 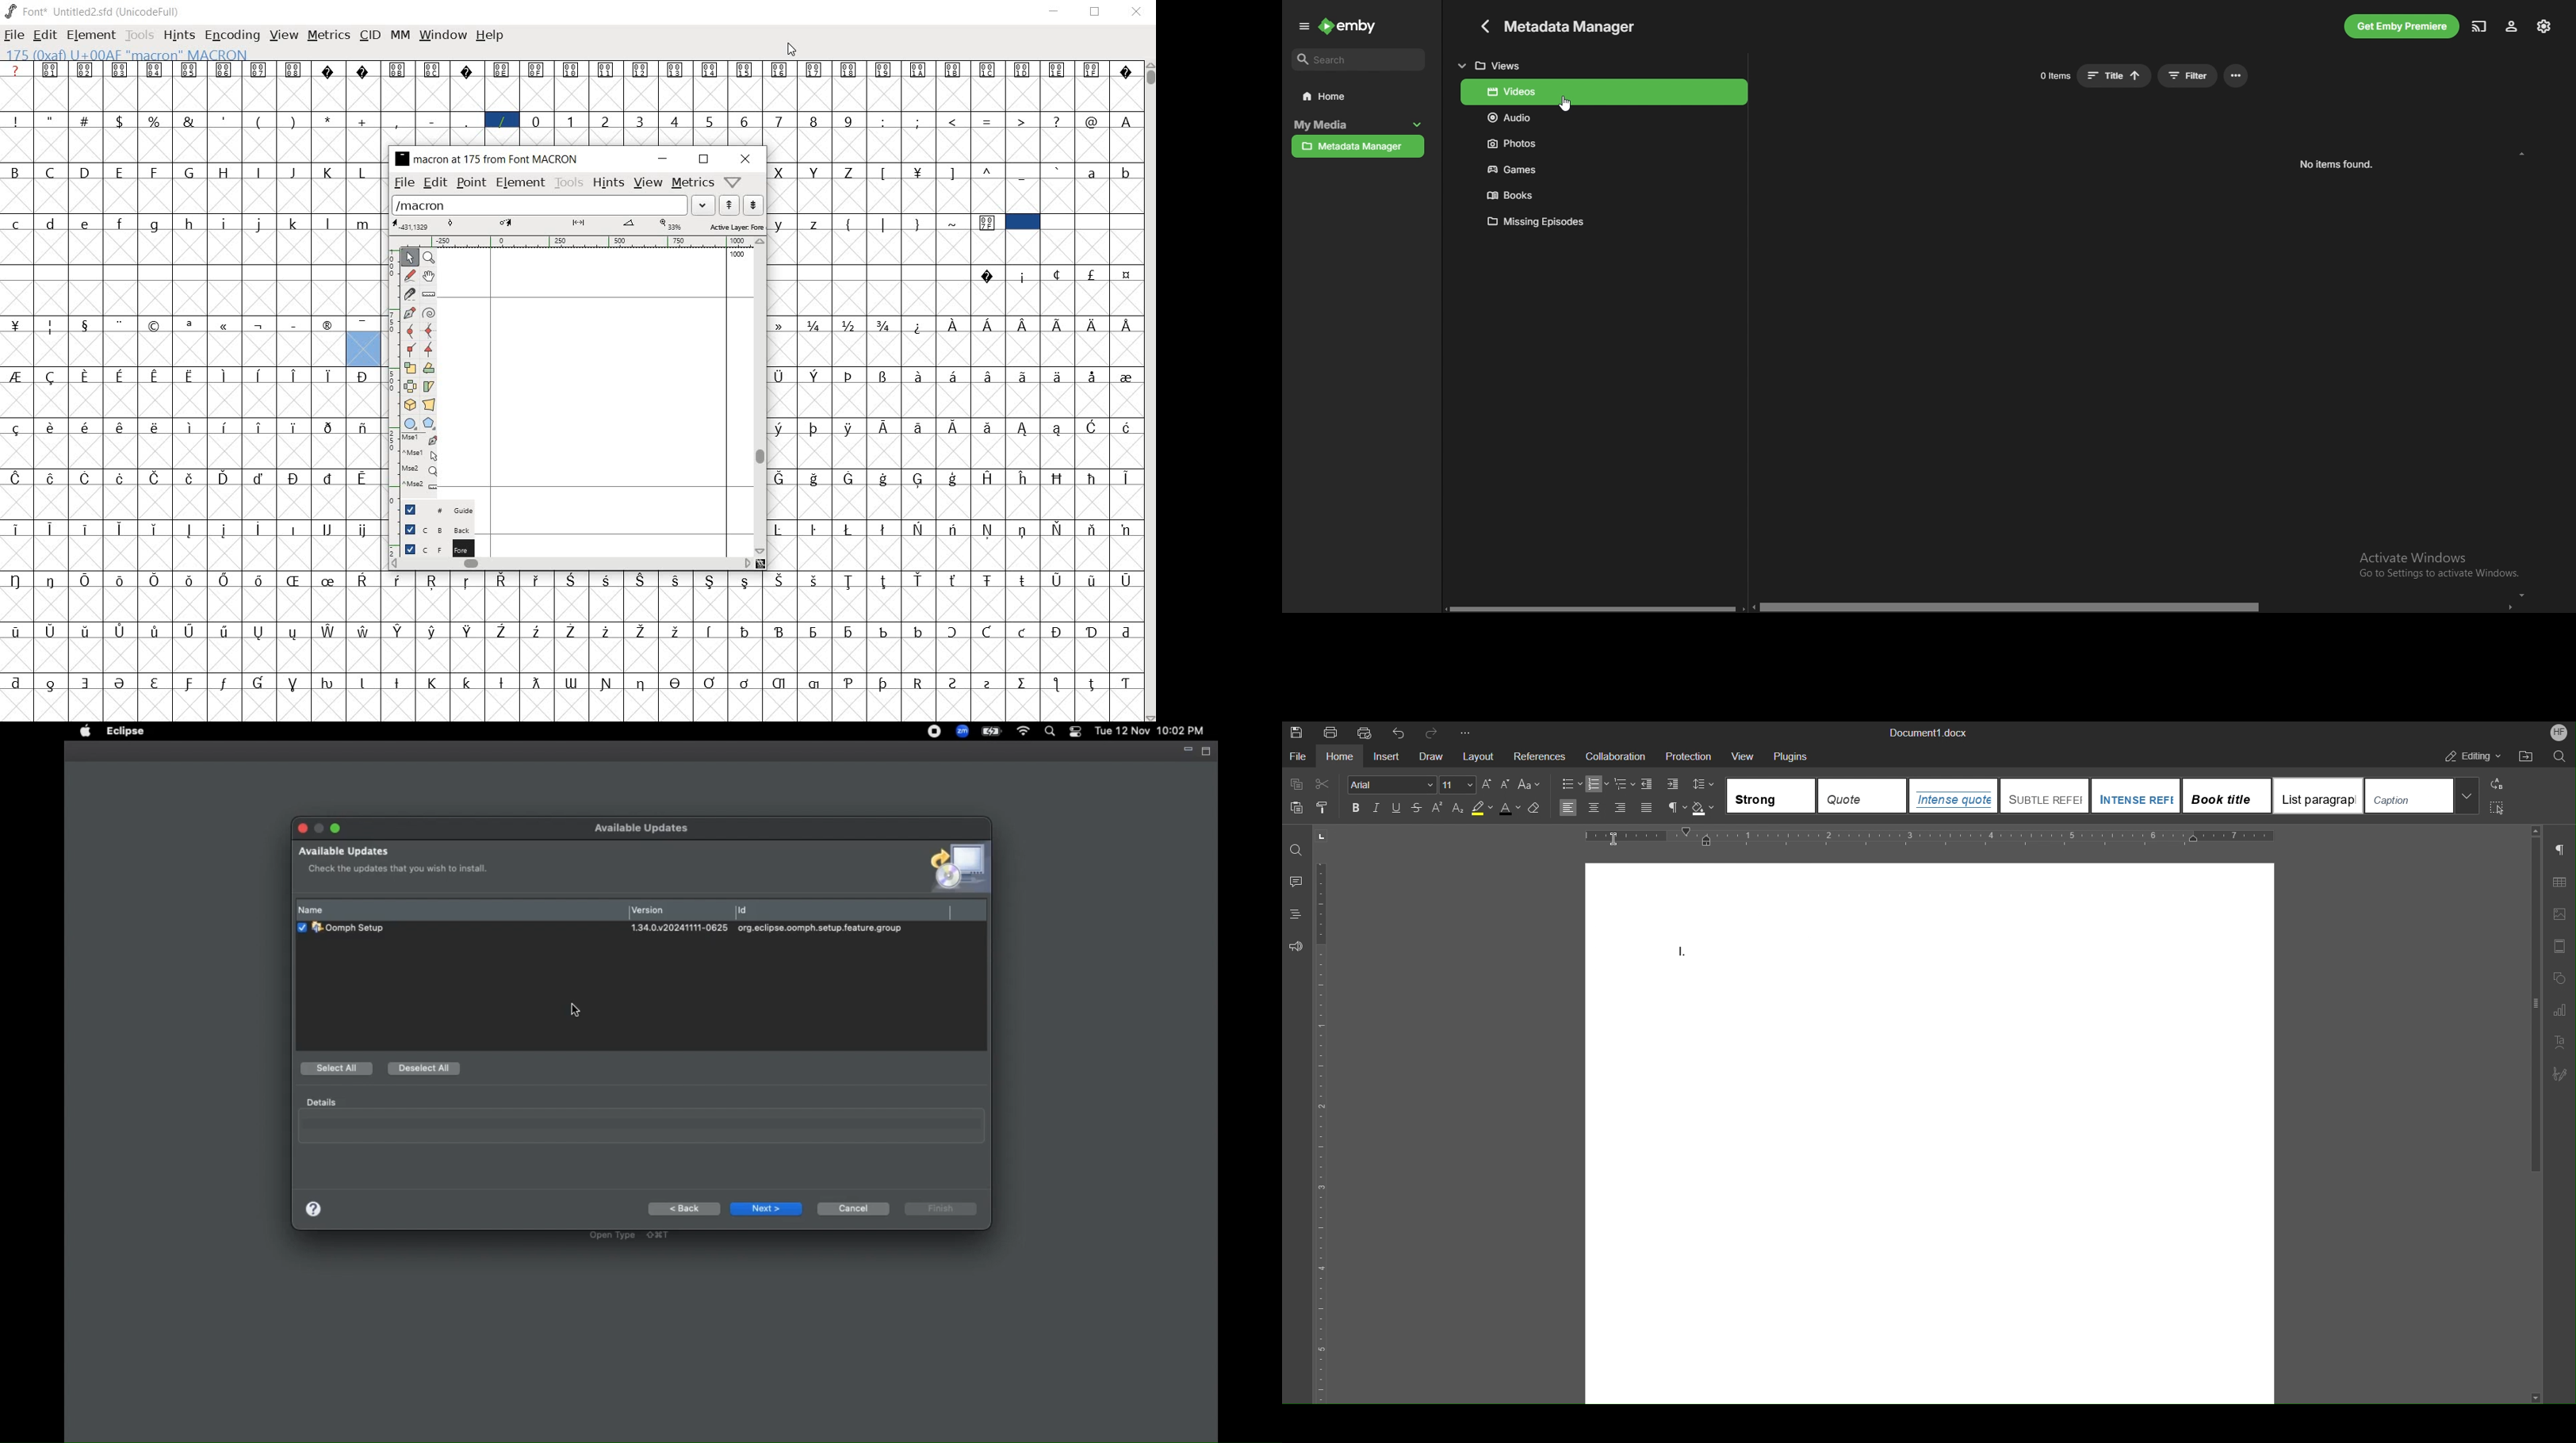 I want to click on Paste, so click(x=1295, y=808).